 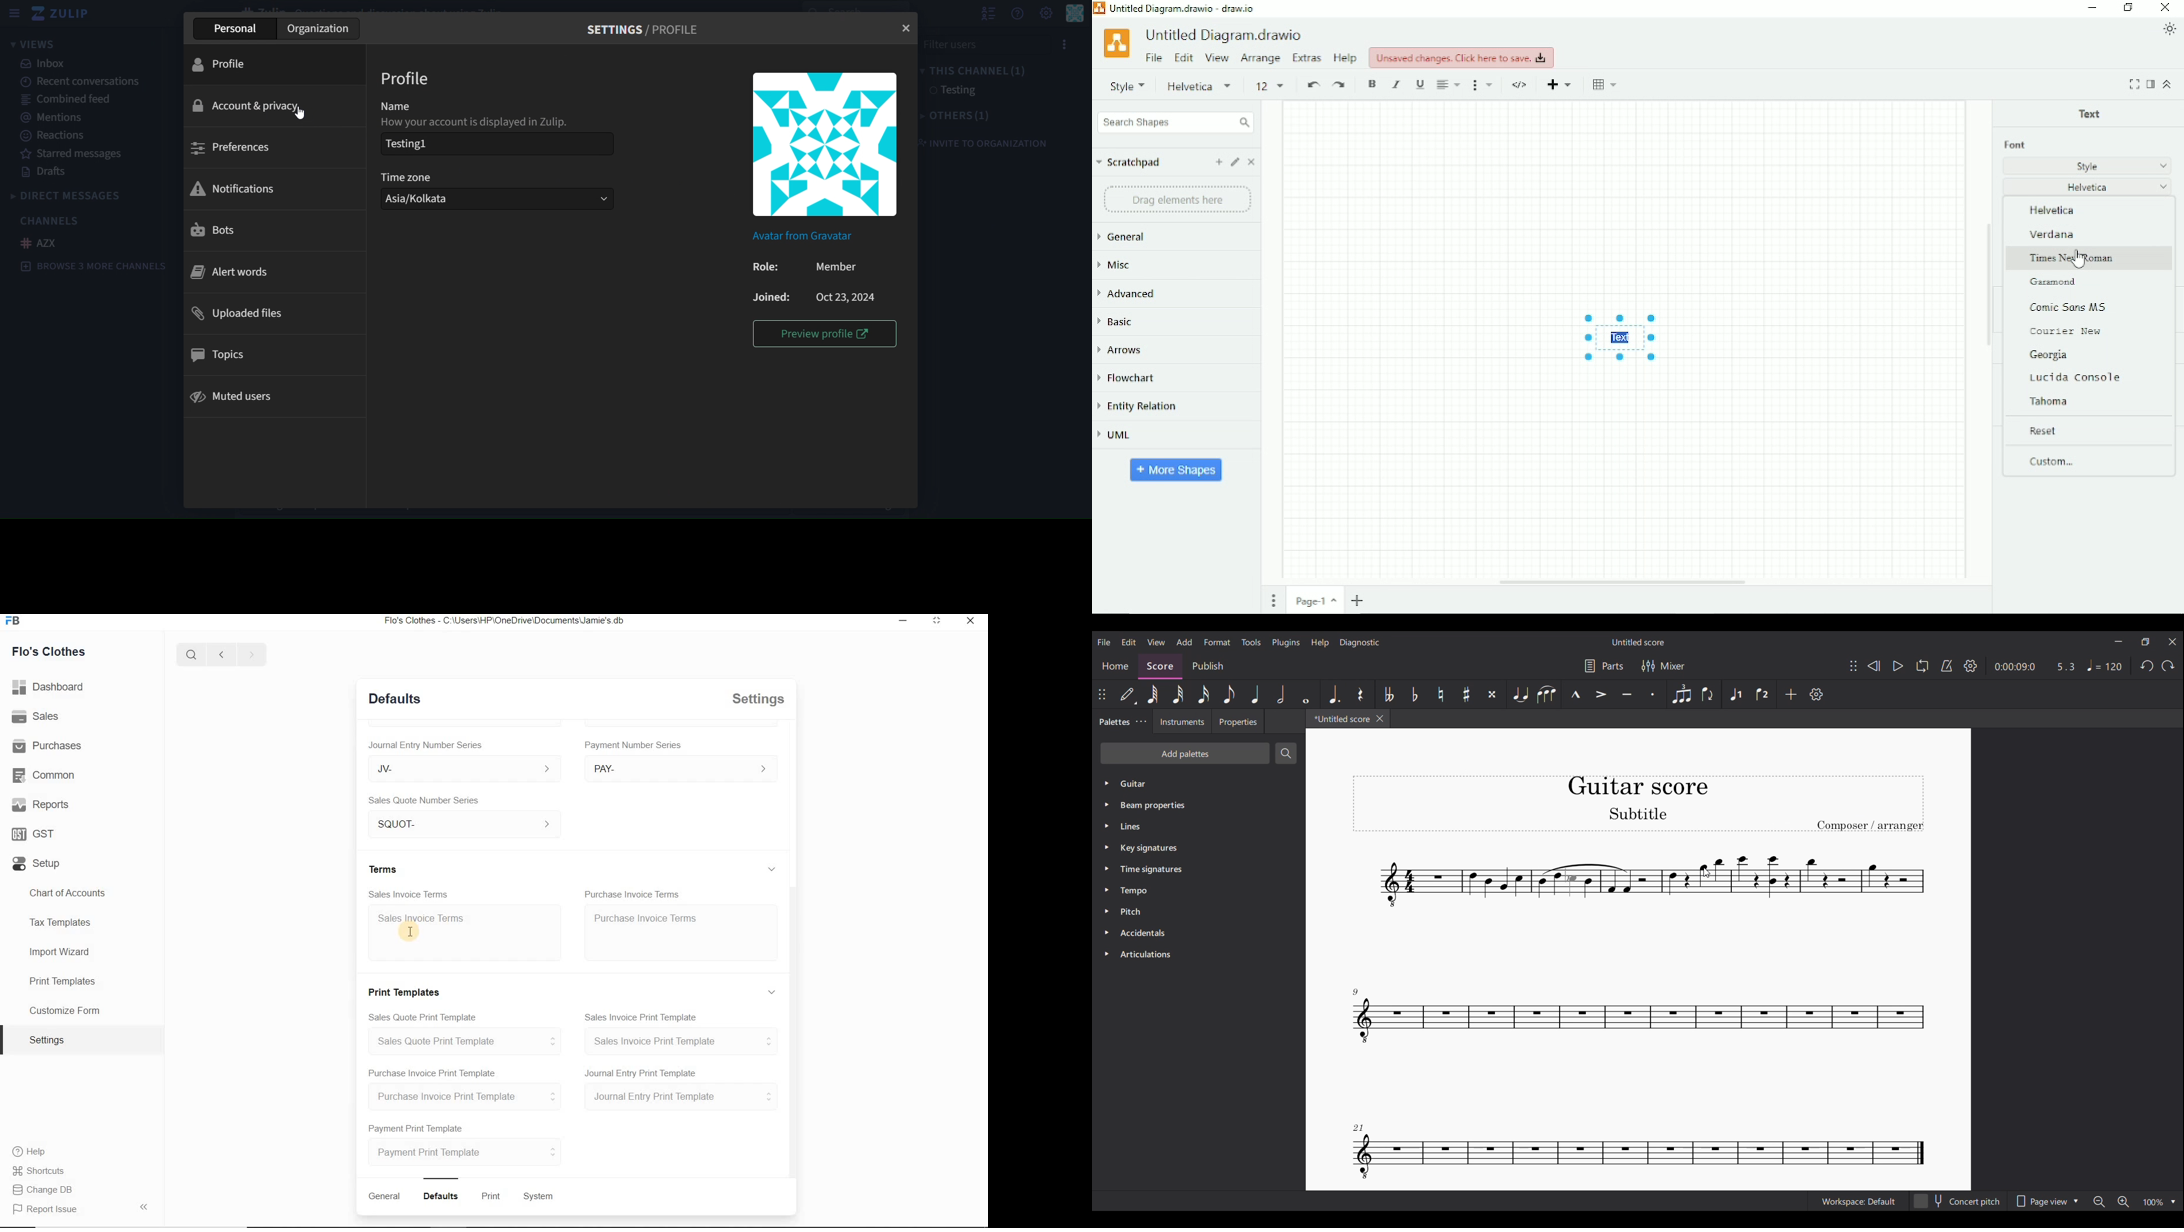 What do you see at coordinates (903, 621) in the screenshot?
I see `Minimize` at bounding box center [903, 621].